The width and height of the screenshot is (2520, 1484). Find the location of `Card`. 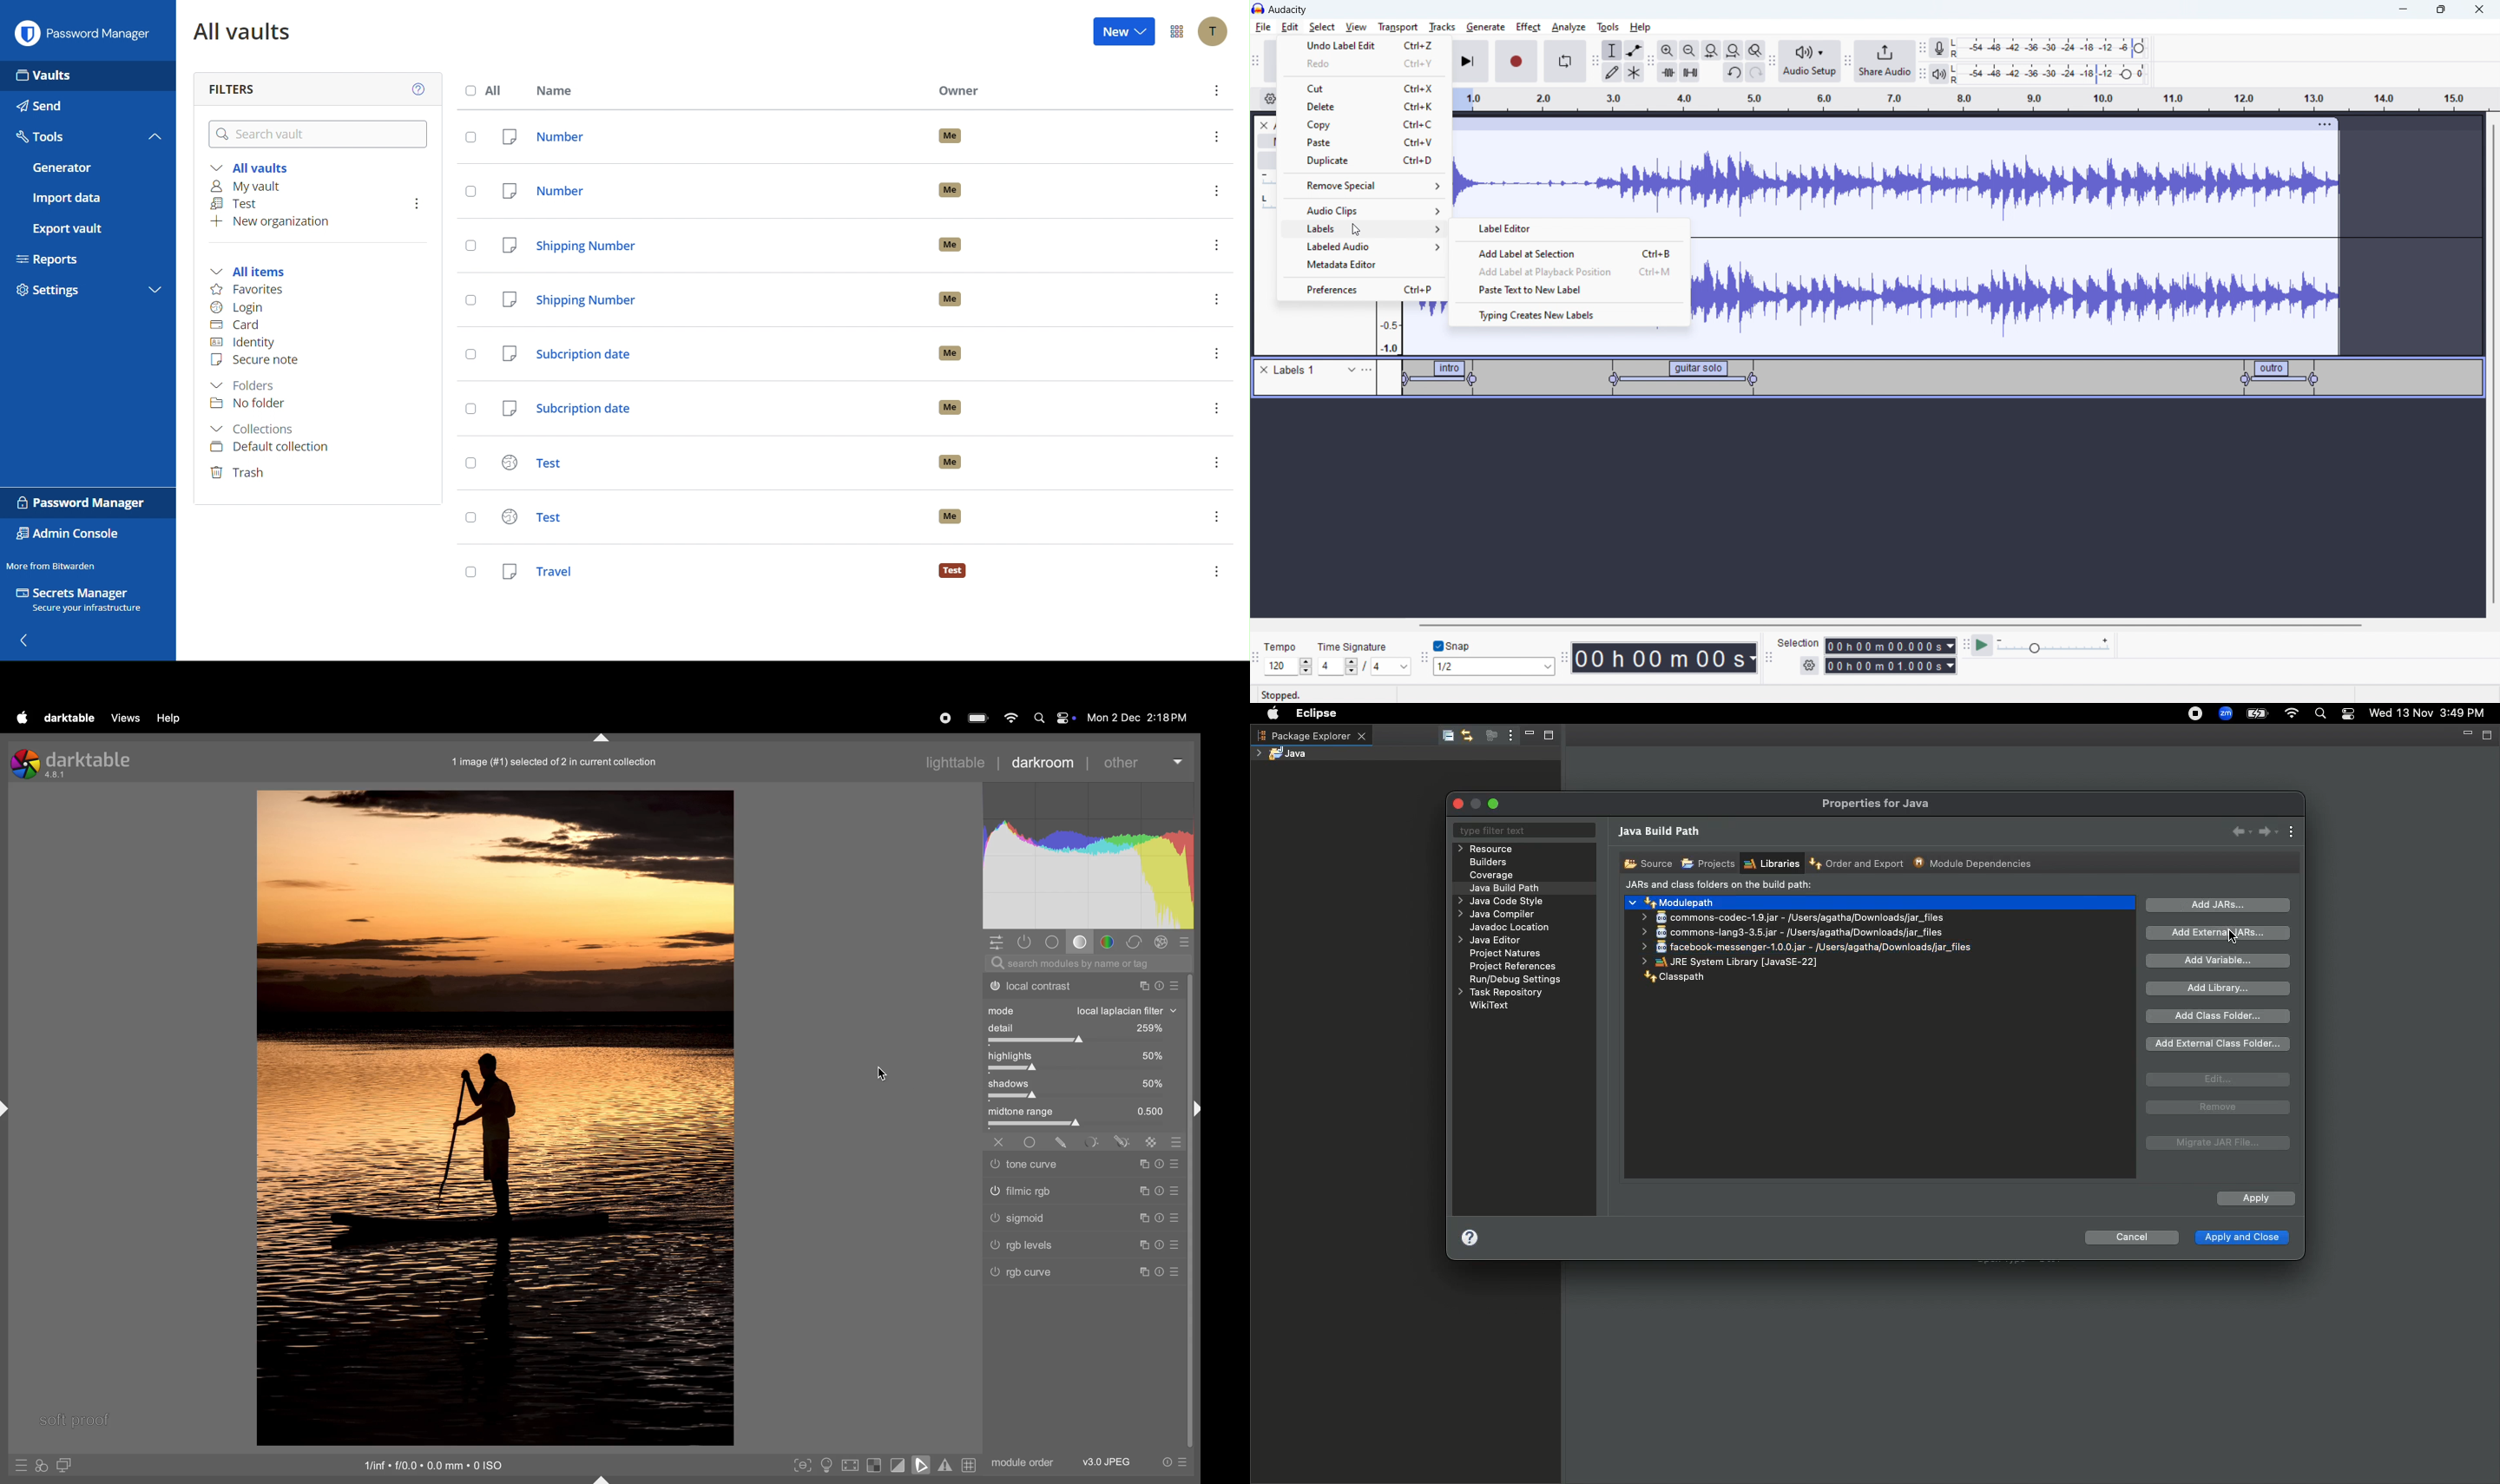

Card is located at coordinates (240, 326).